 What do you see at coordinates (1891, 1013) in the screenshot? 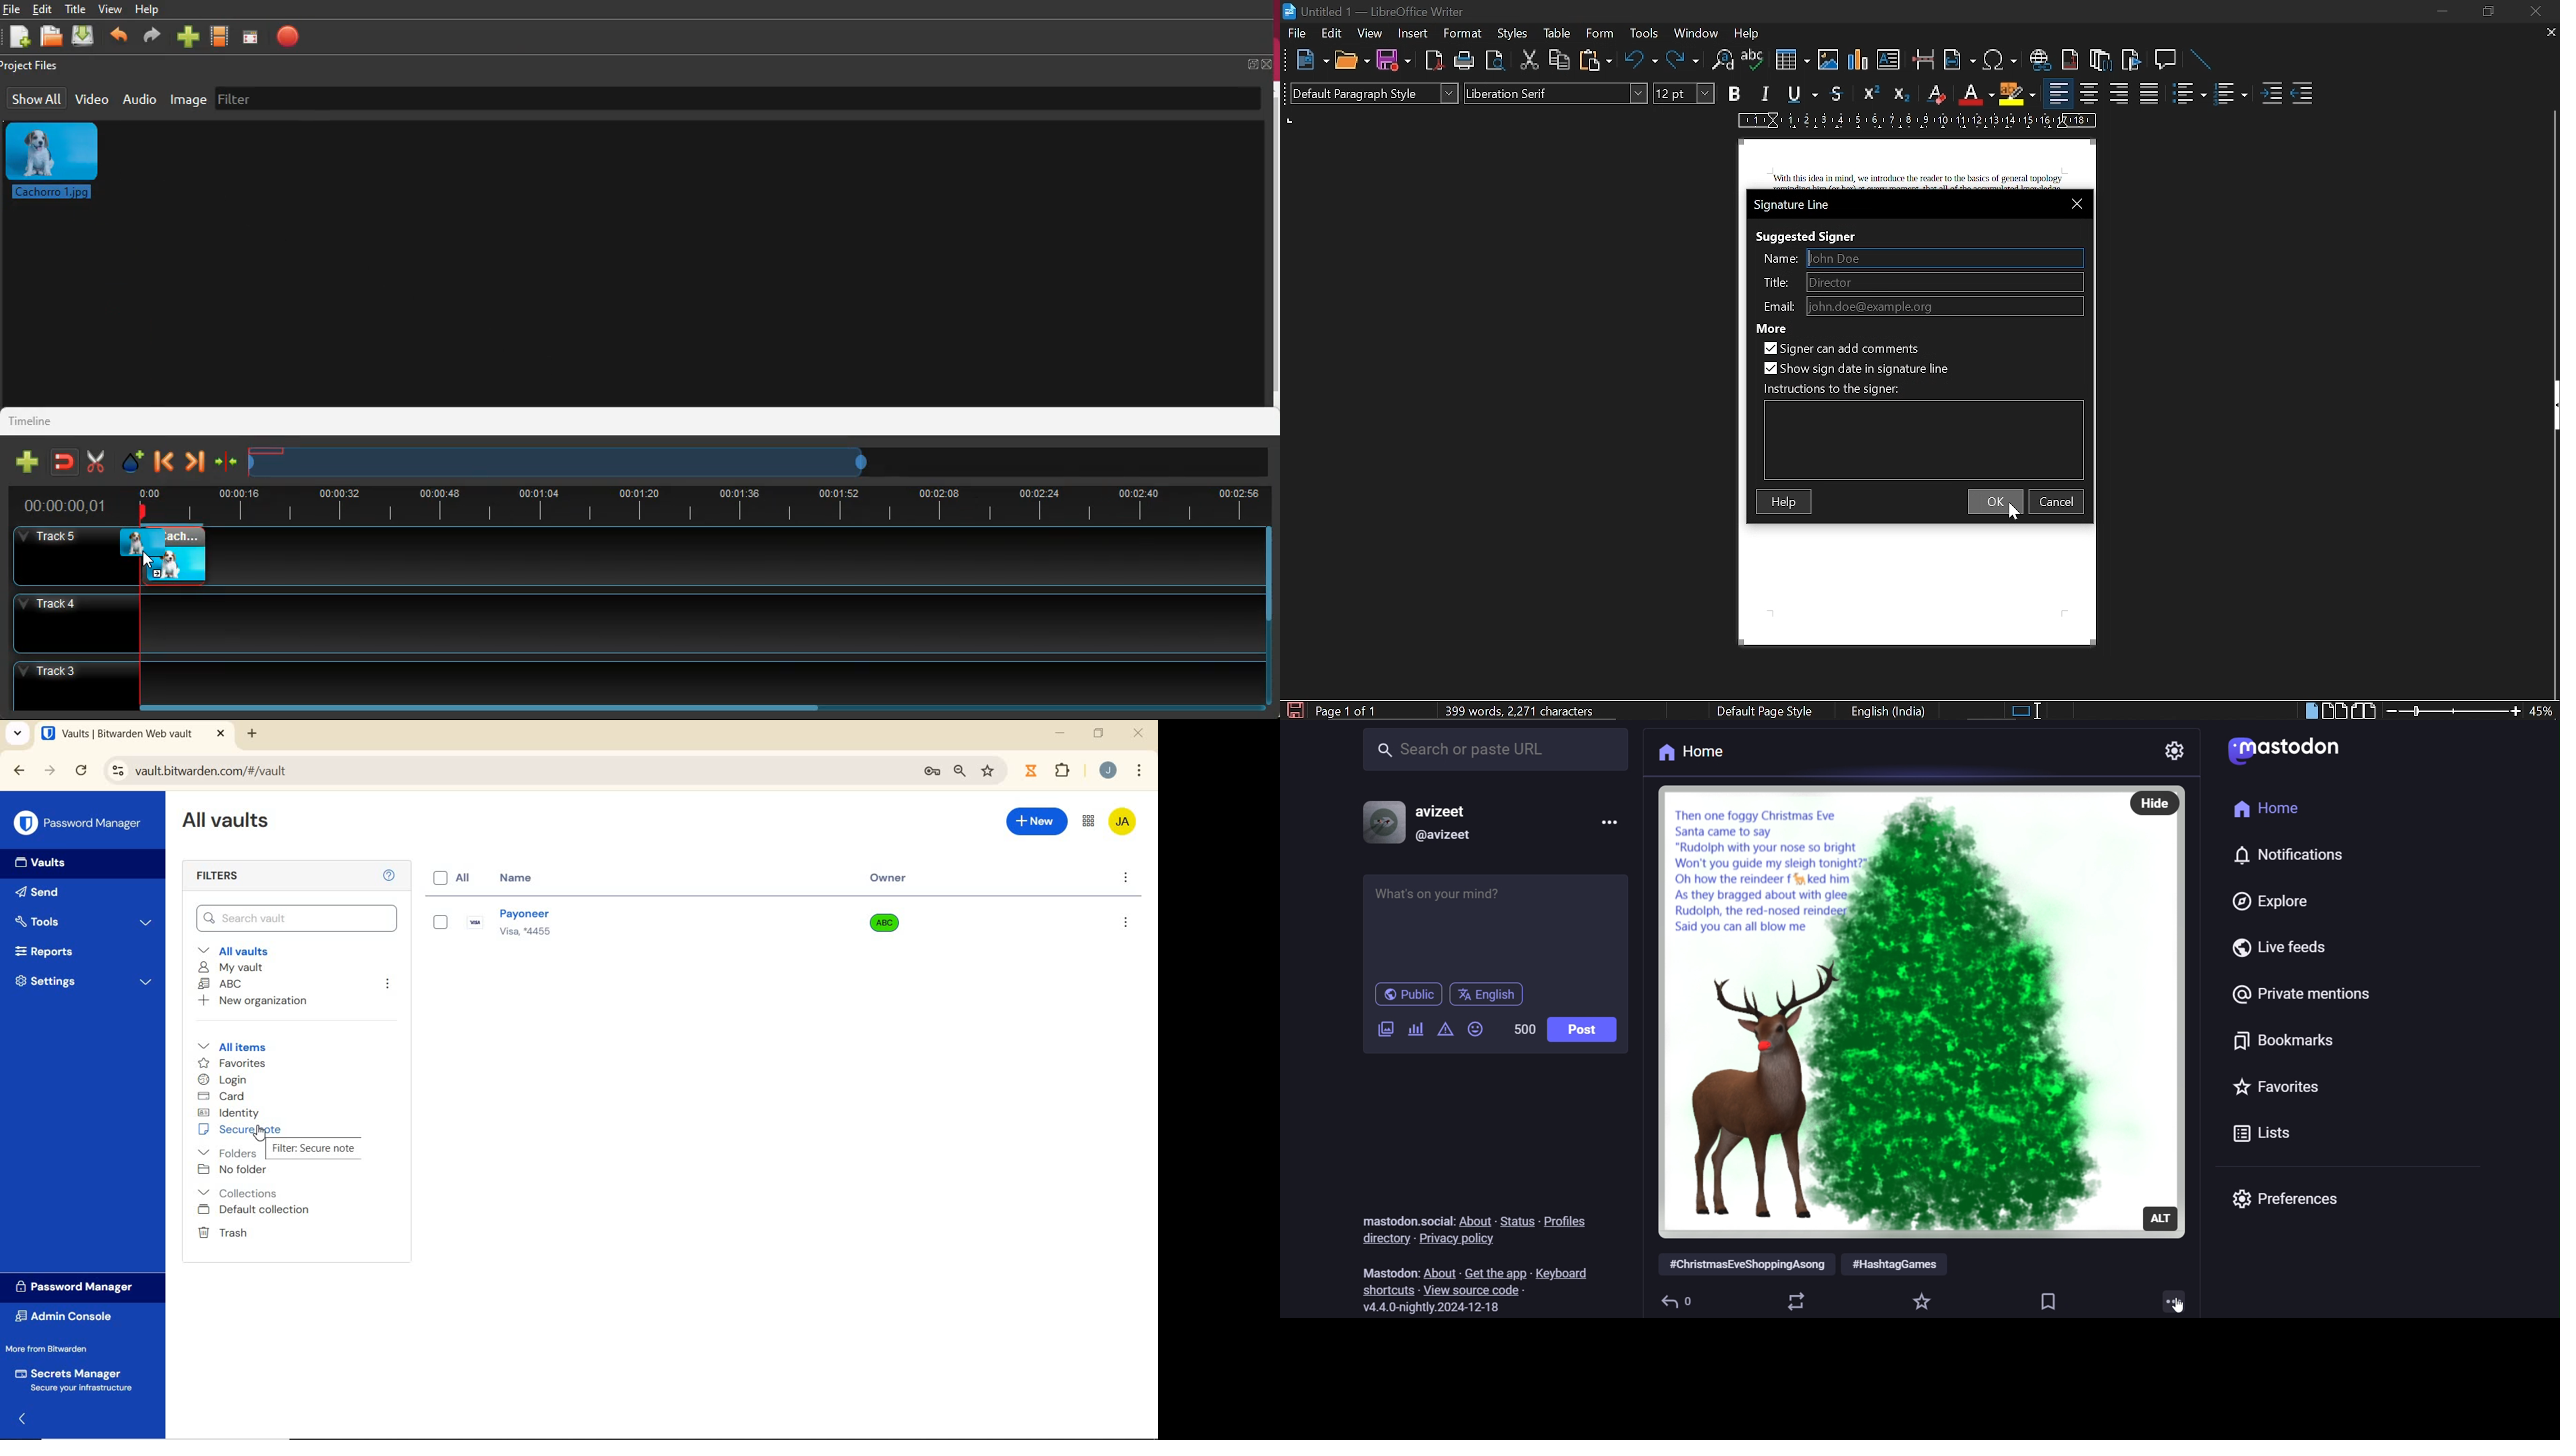
I see `image` at bounding box center [1891, 1013].